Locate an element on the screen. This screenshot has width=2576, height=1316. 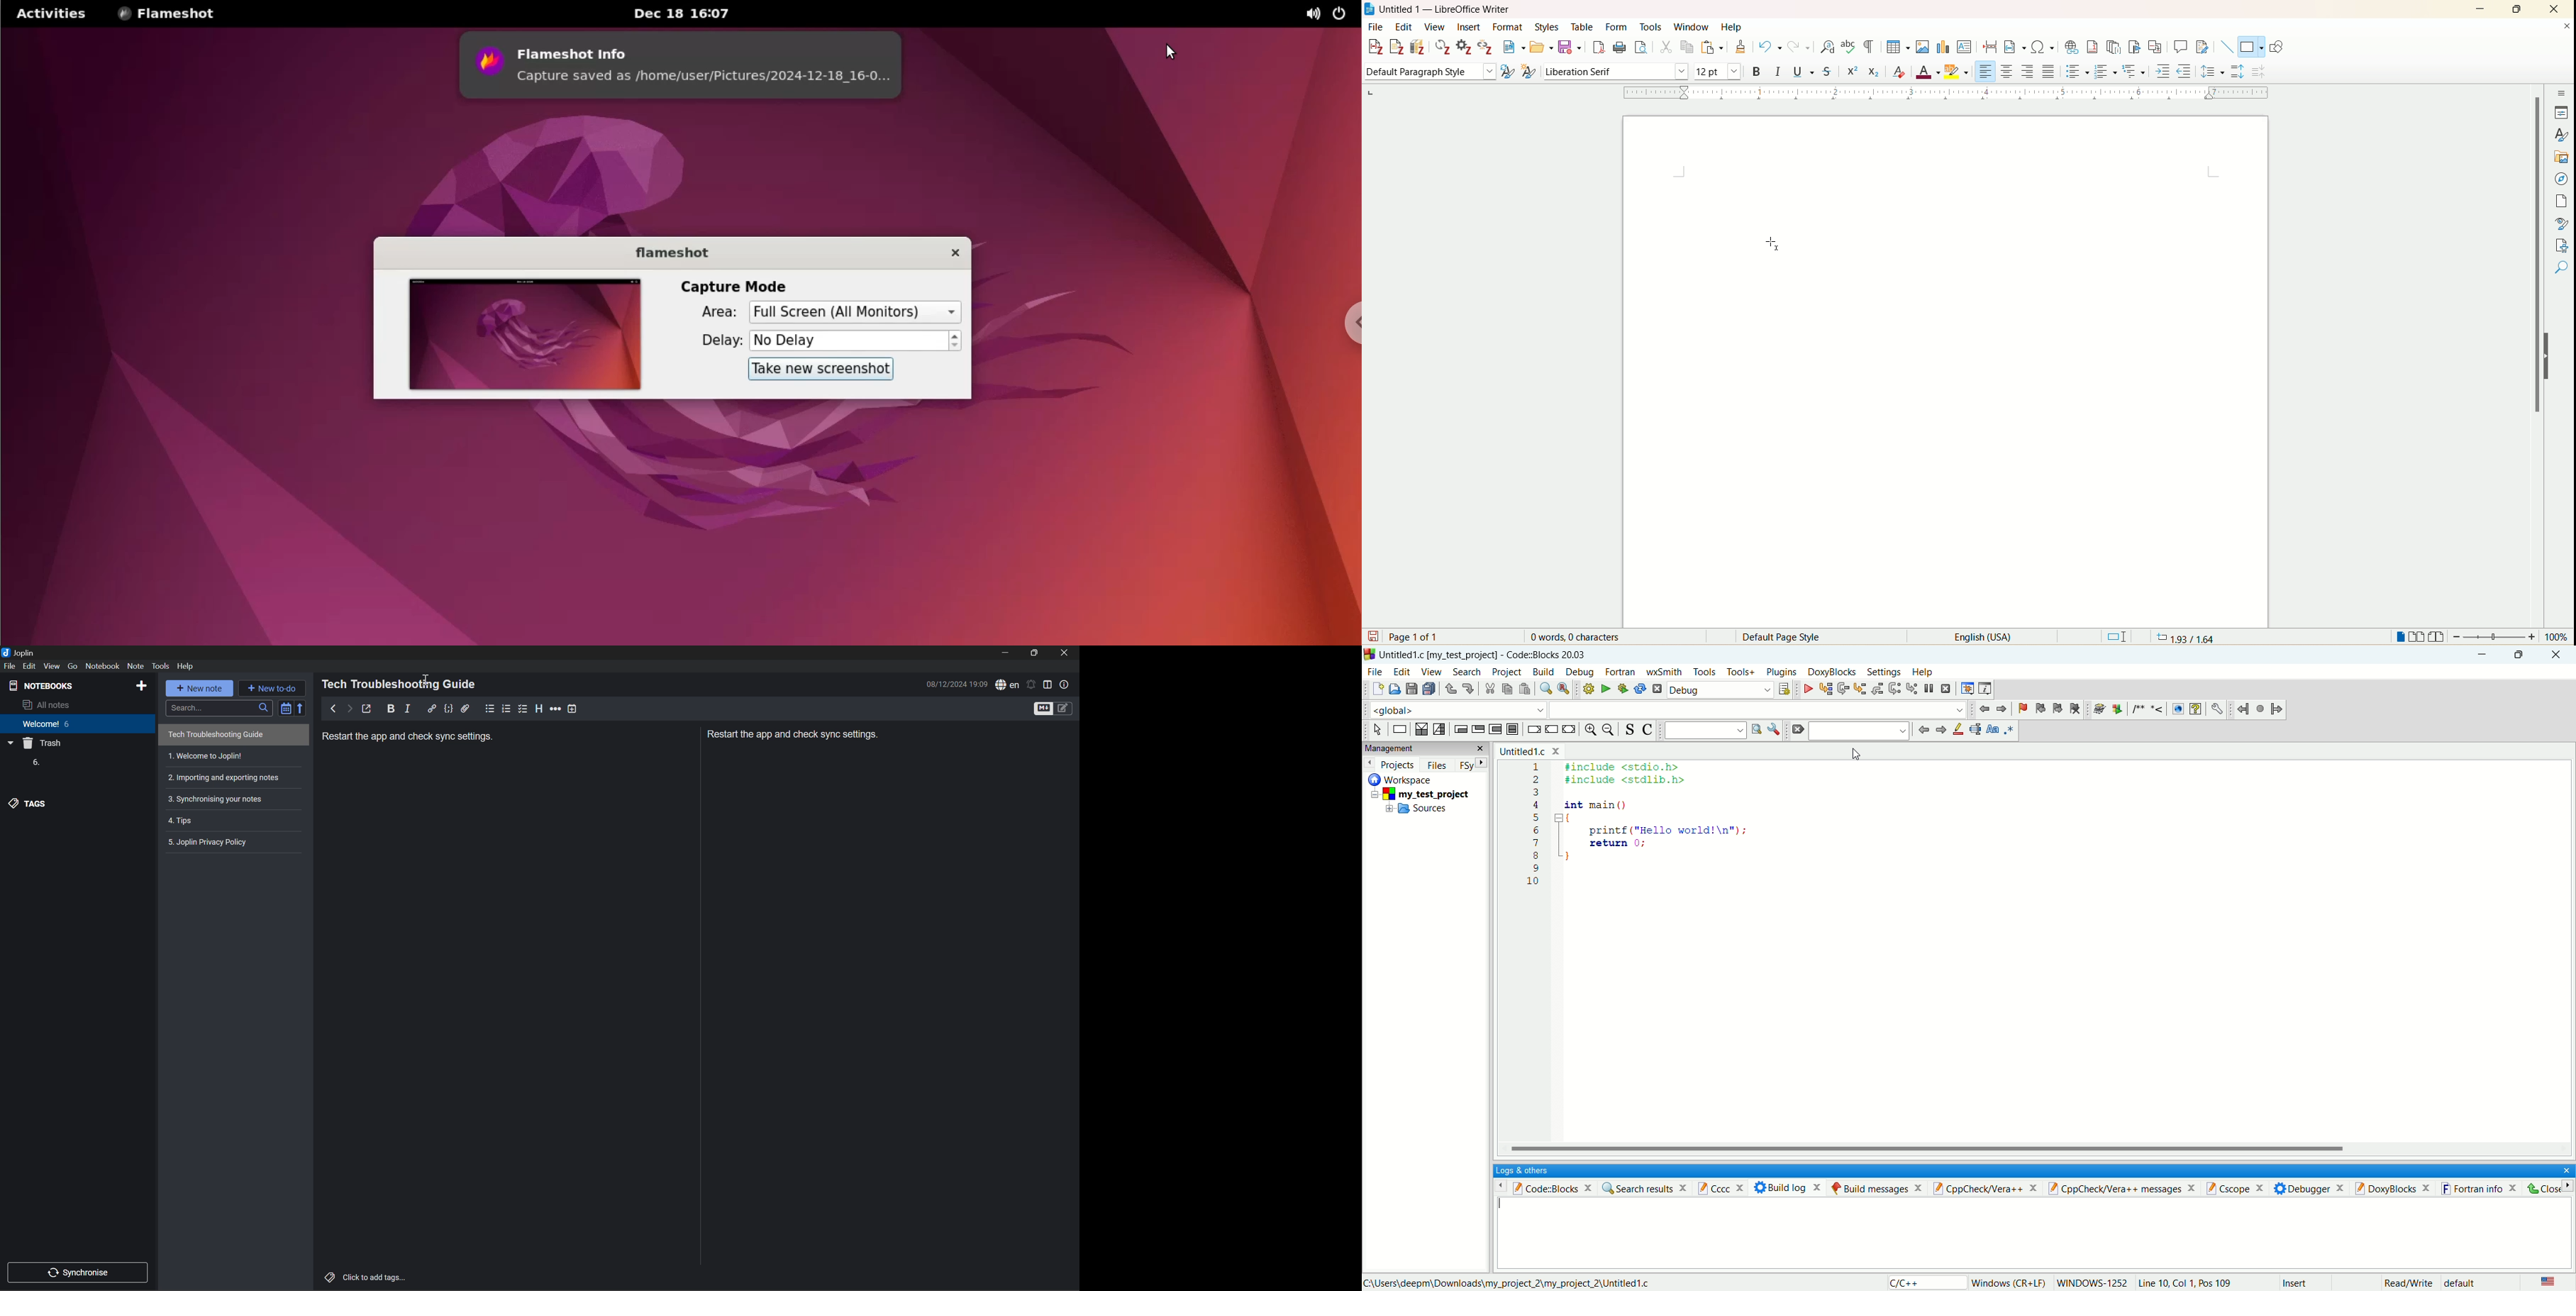
Click to add tags is located at coordinates (367, 1277).